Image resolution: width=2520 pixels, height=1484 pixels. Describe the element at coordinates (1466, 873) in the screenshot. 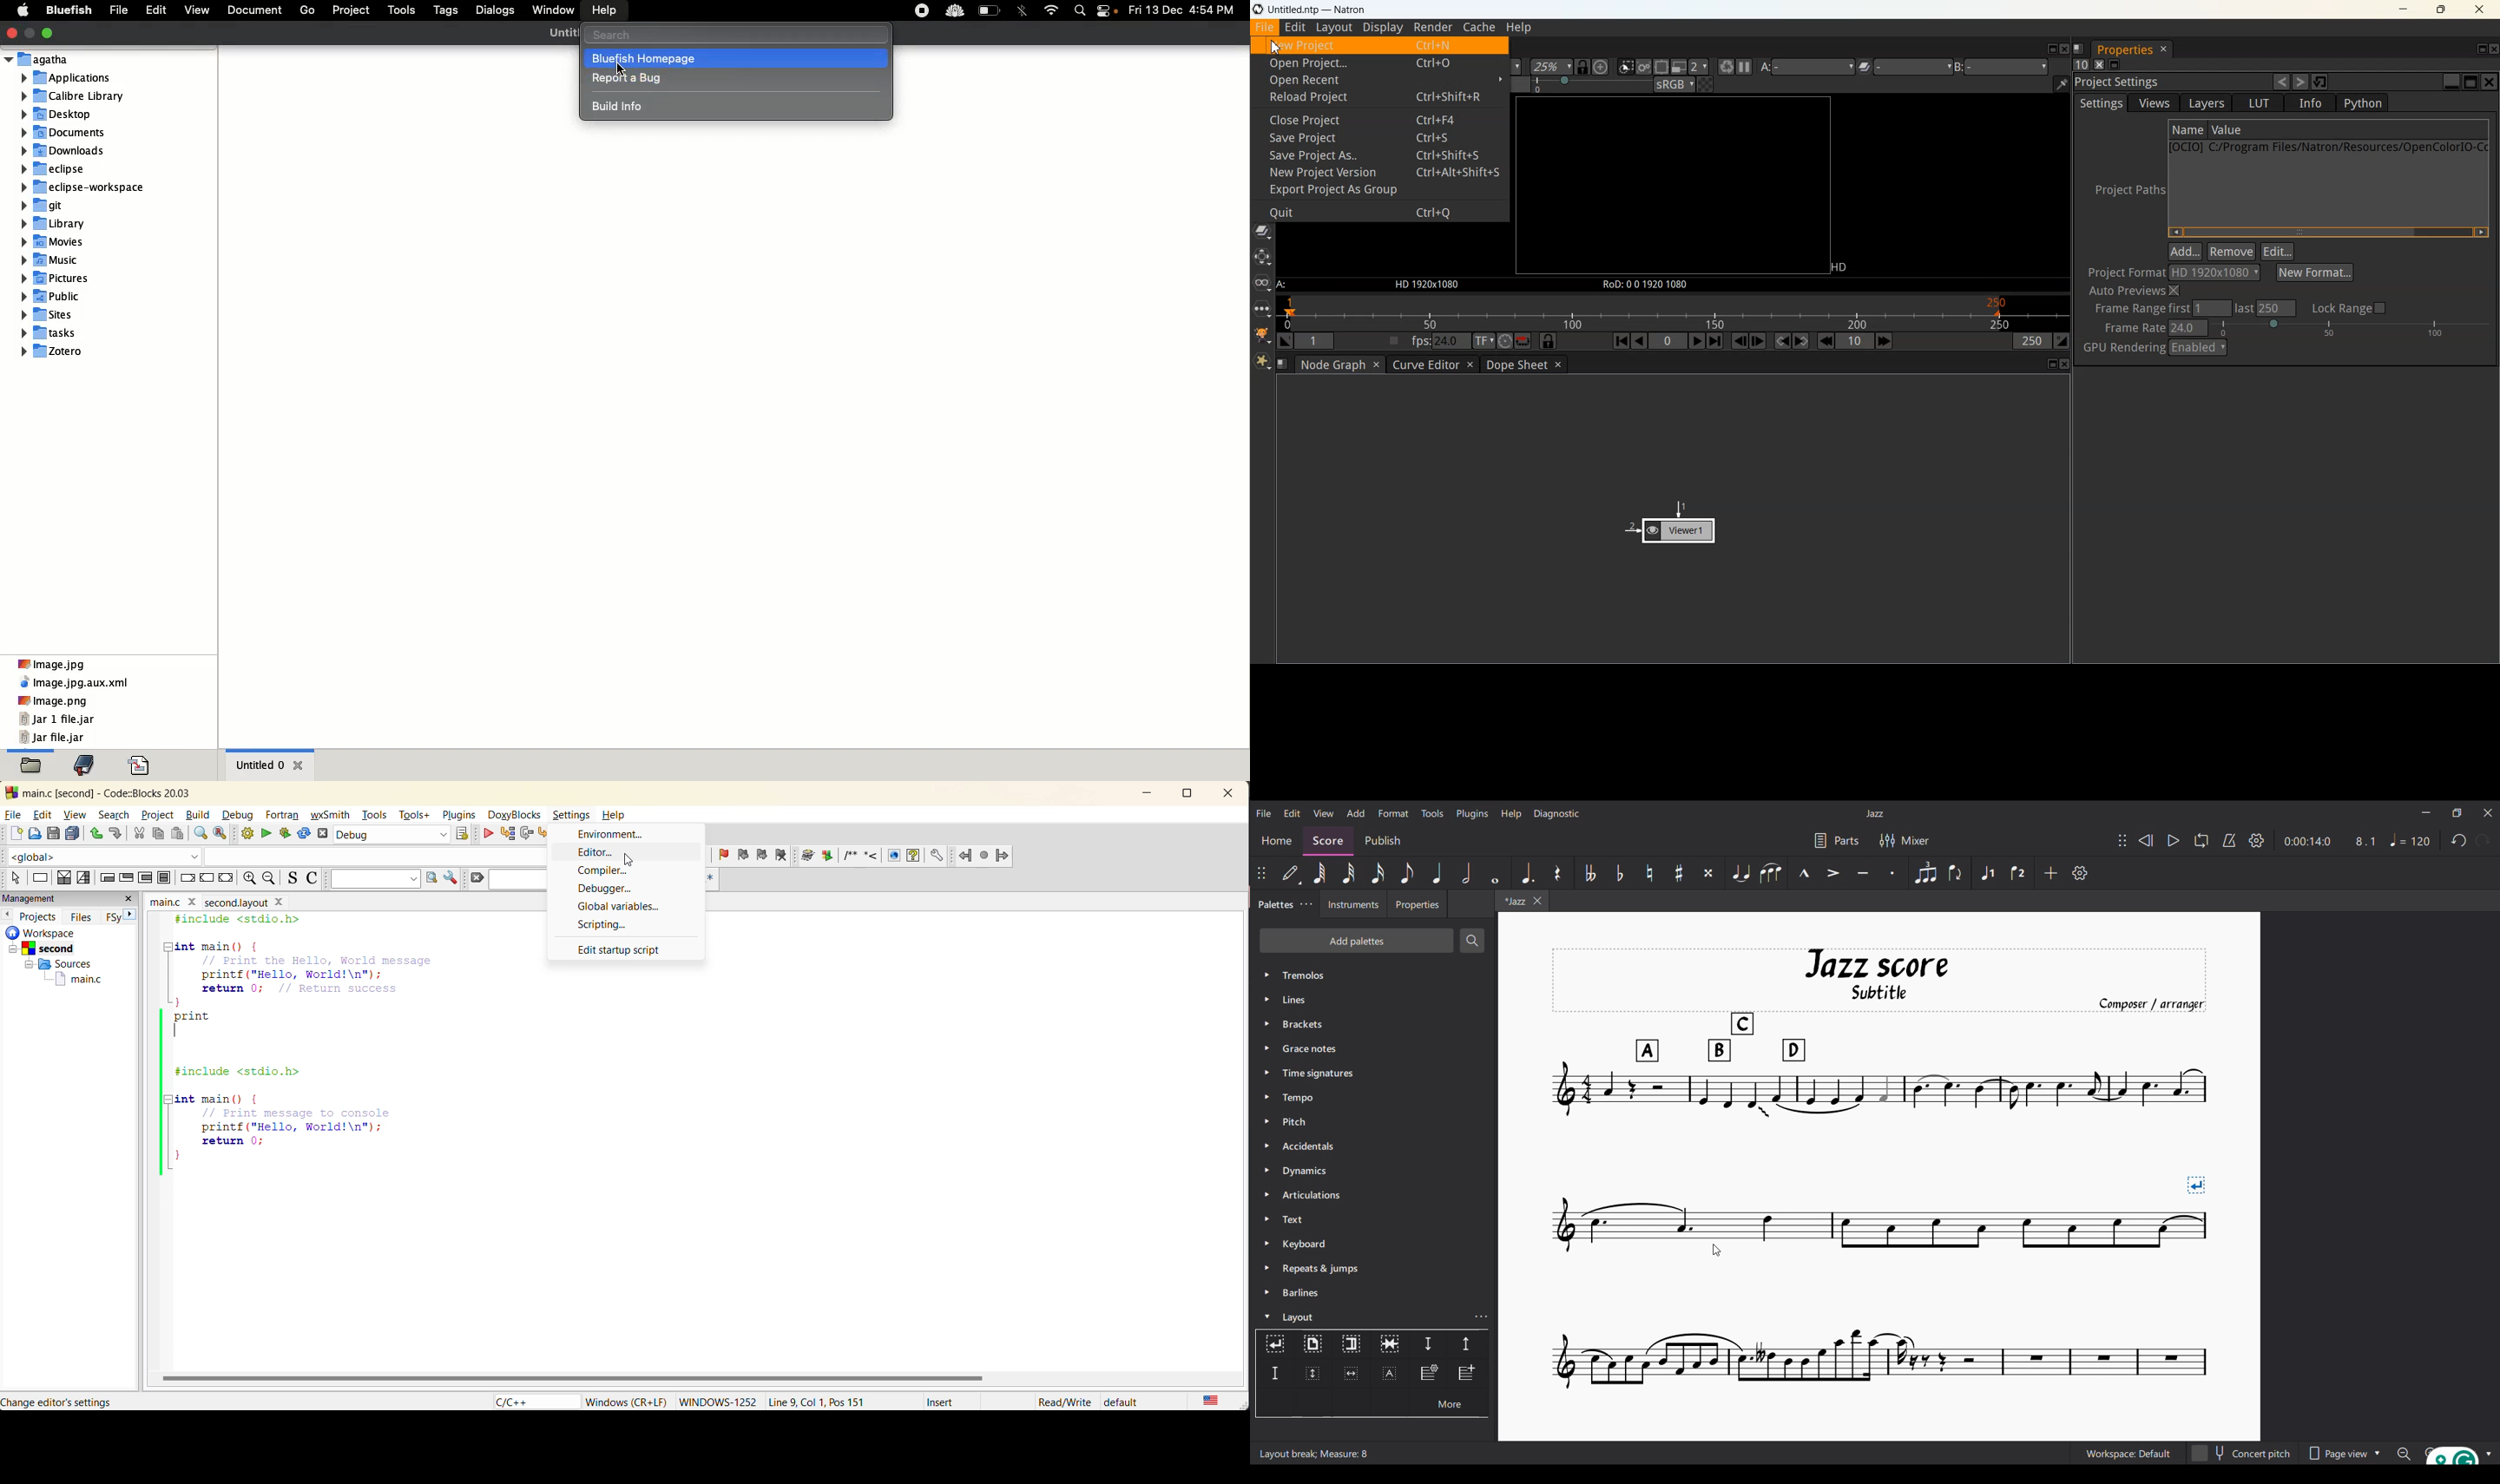

I see `Half note` at that location.